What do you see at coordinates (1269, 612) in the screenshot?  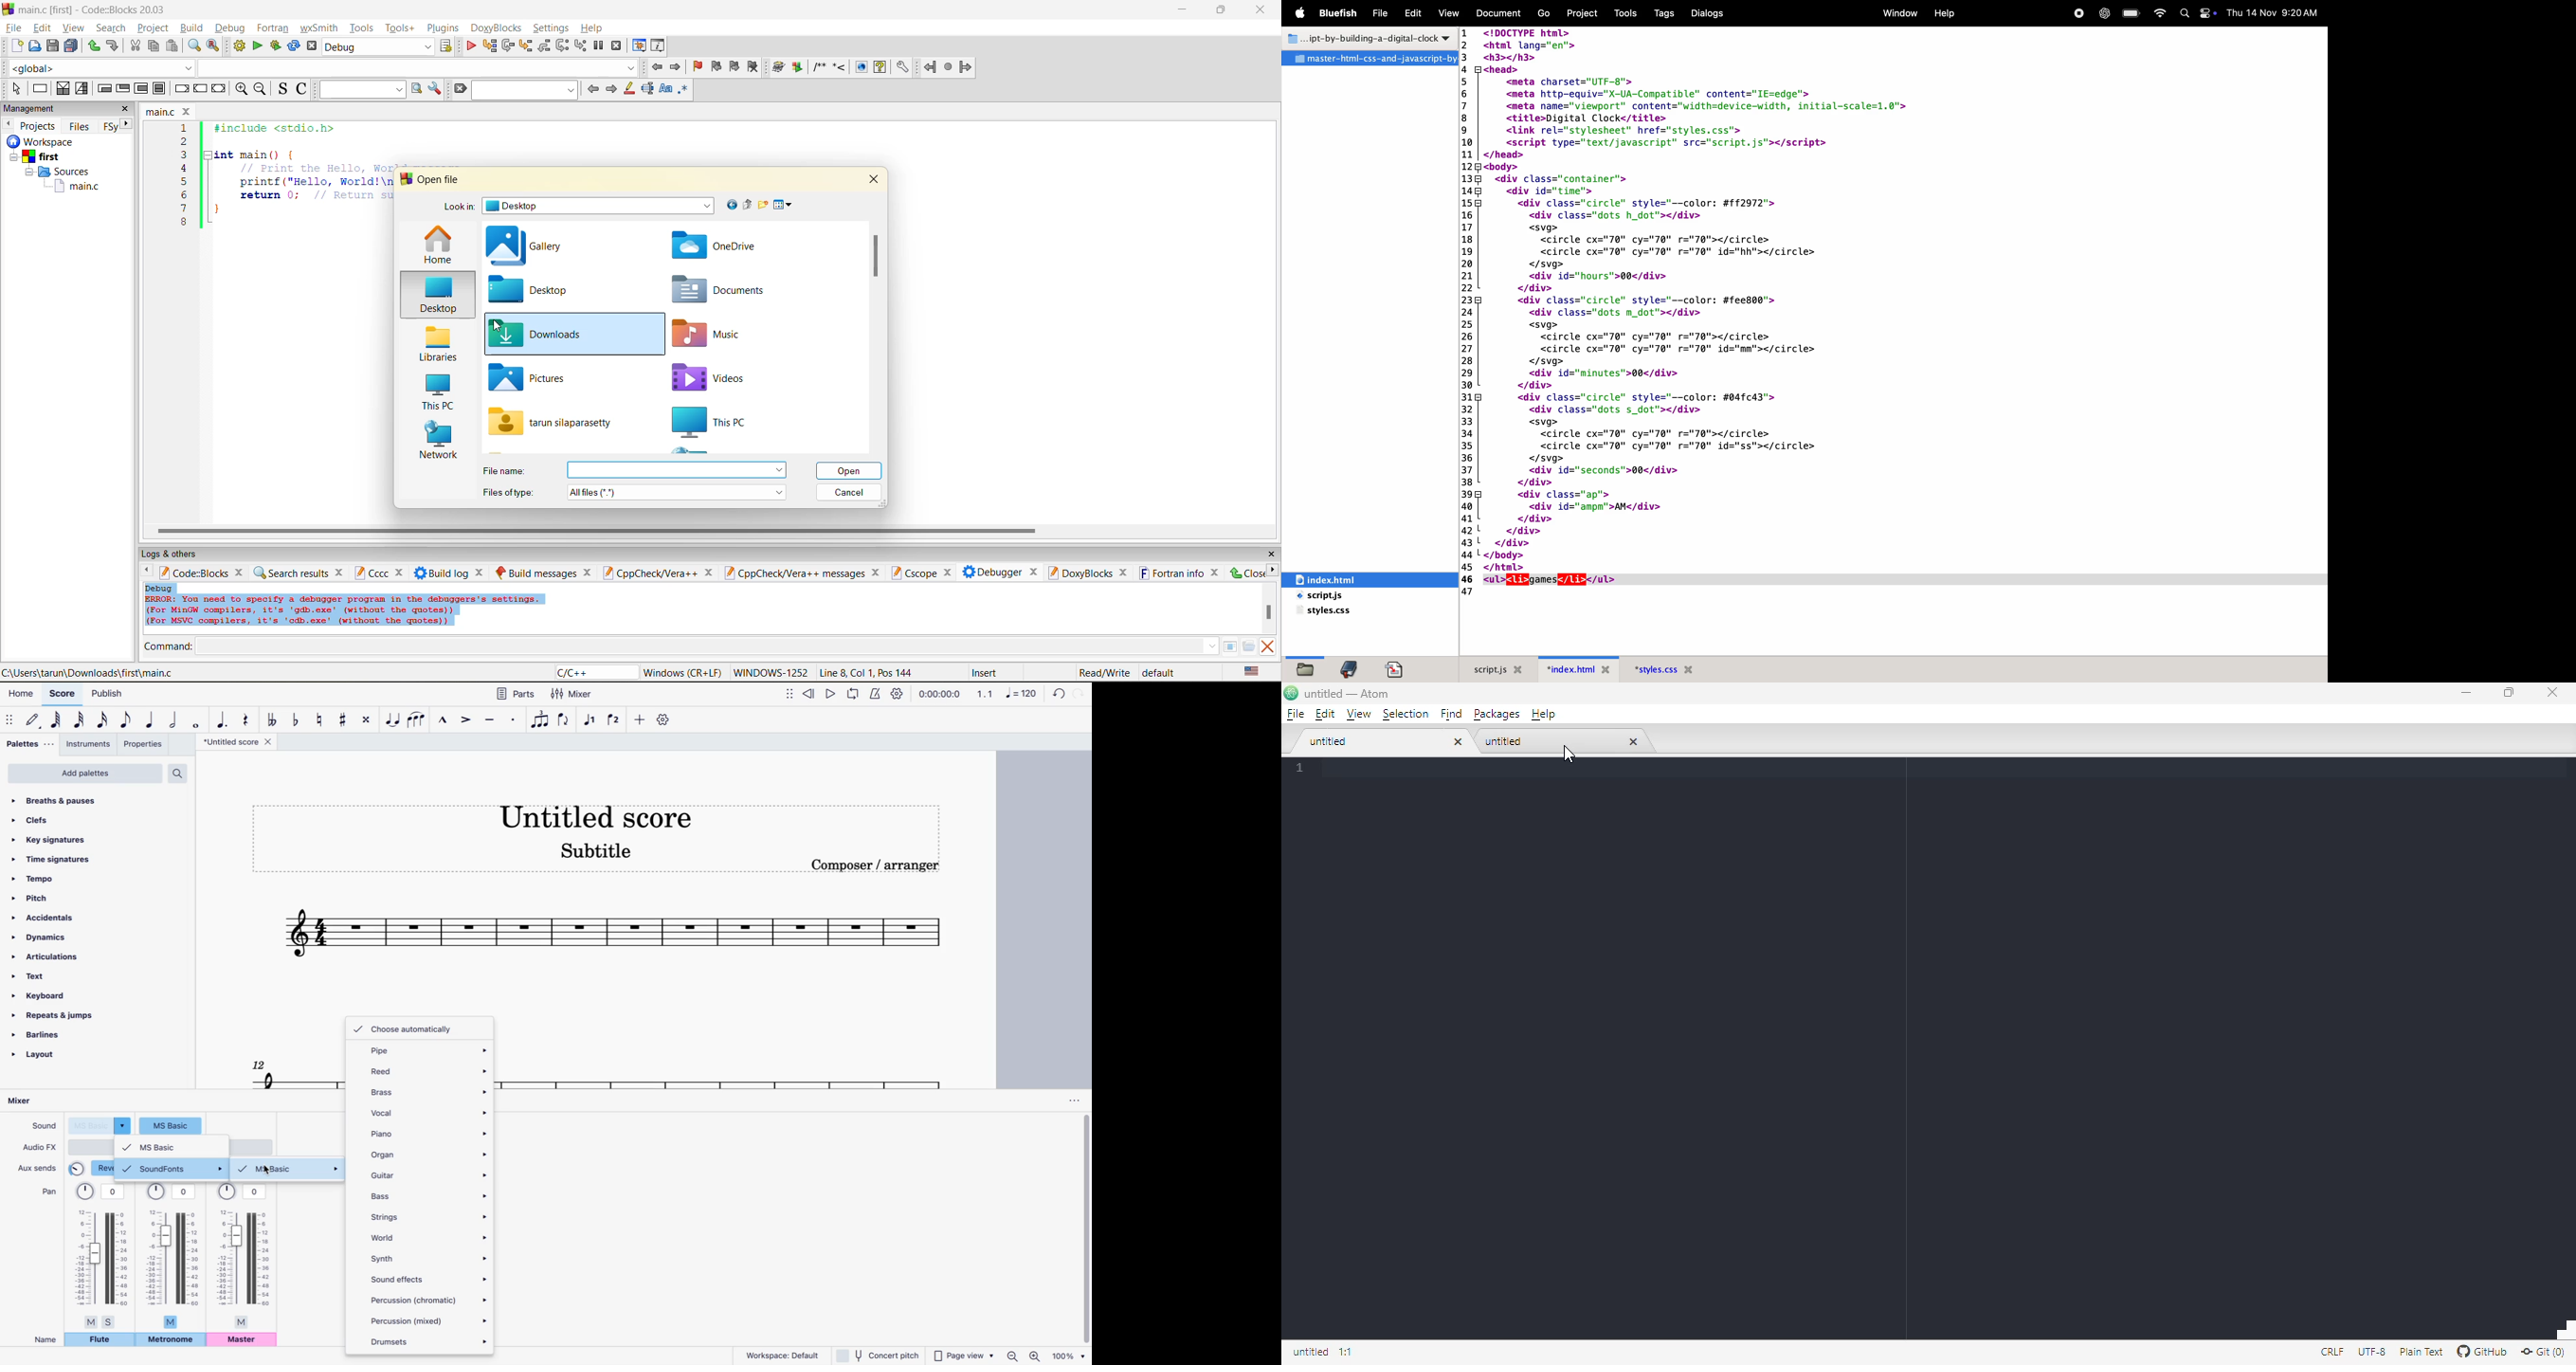 I see `vertical scroll bar` at bounding box center [1269, 612].